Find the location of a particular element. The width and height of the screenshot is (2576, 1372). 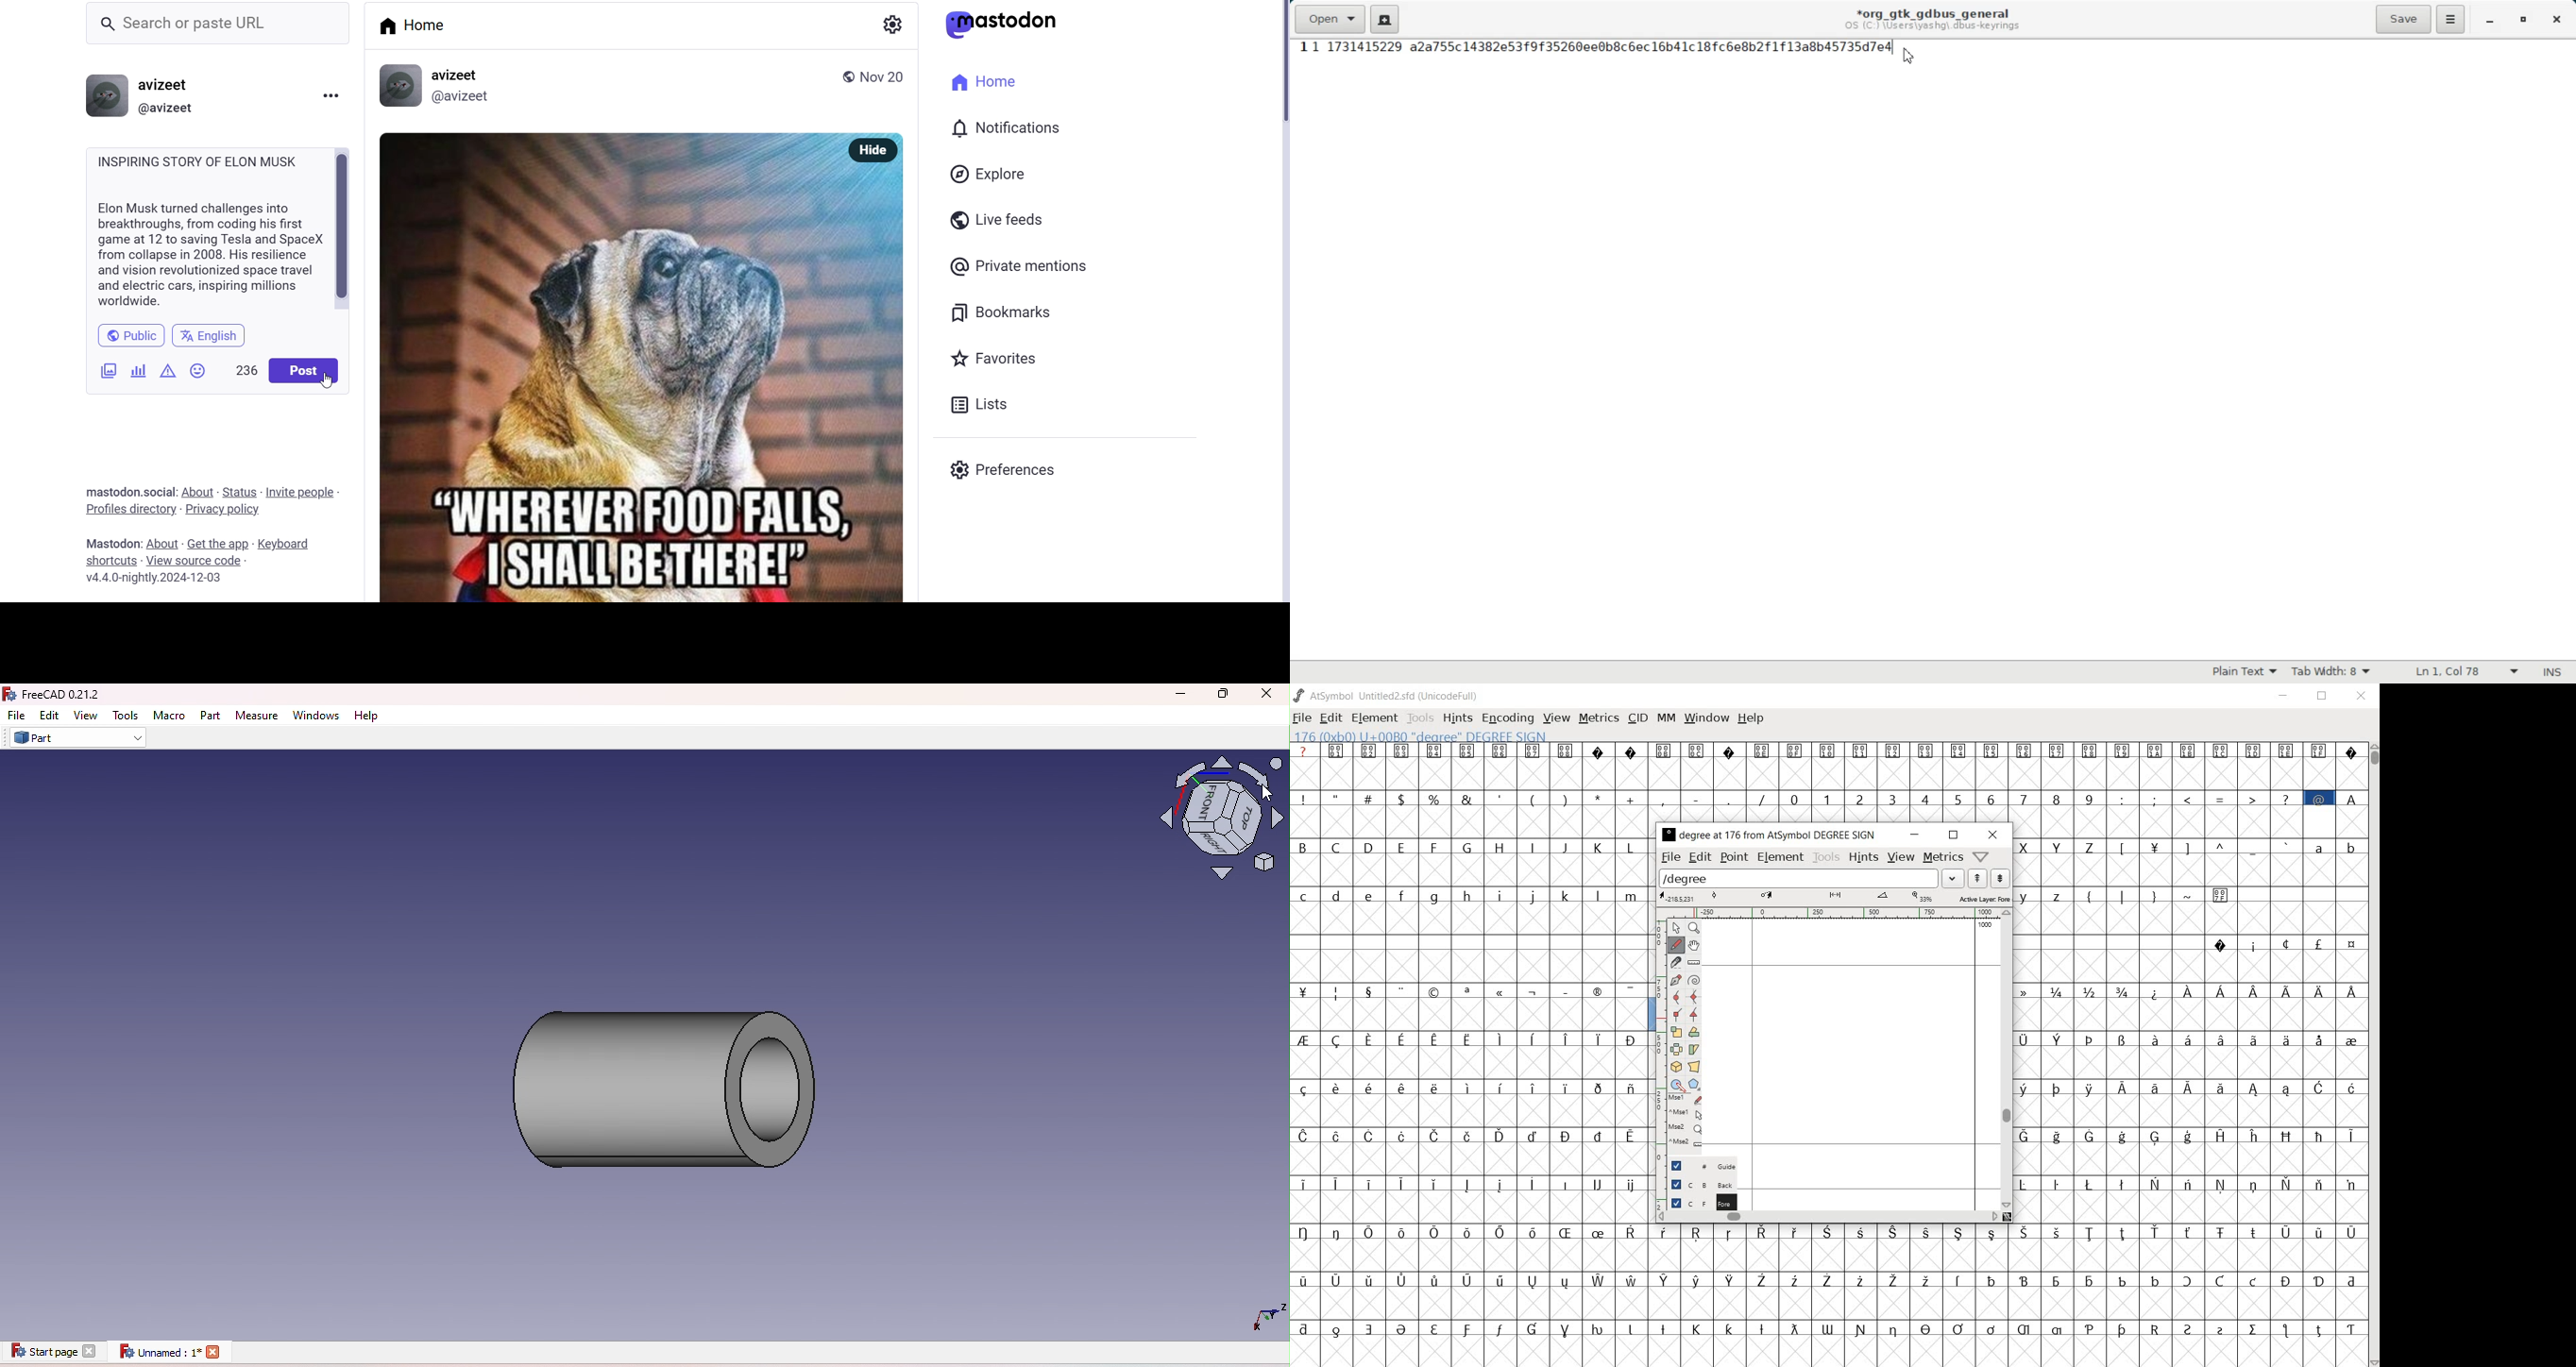

Unnamed document is located at coordinates (168, 1353).